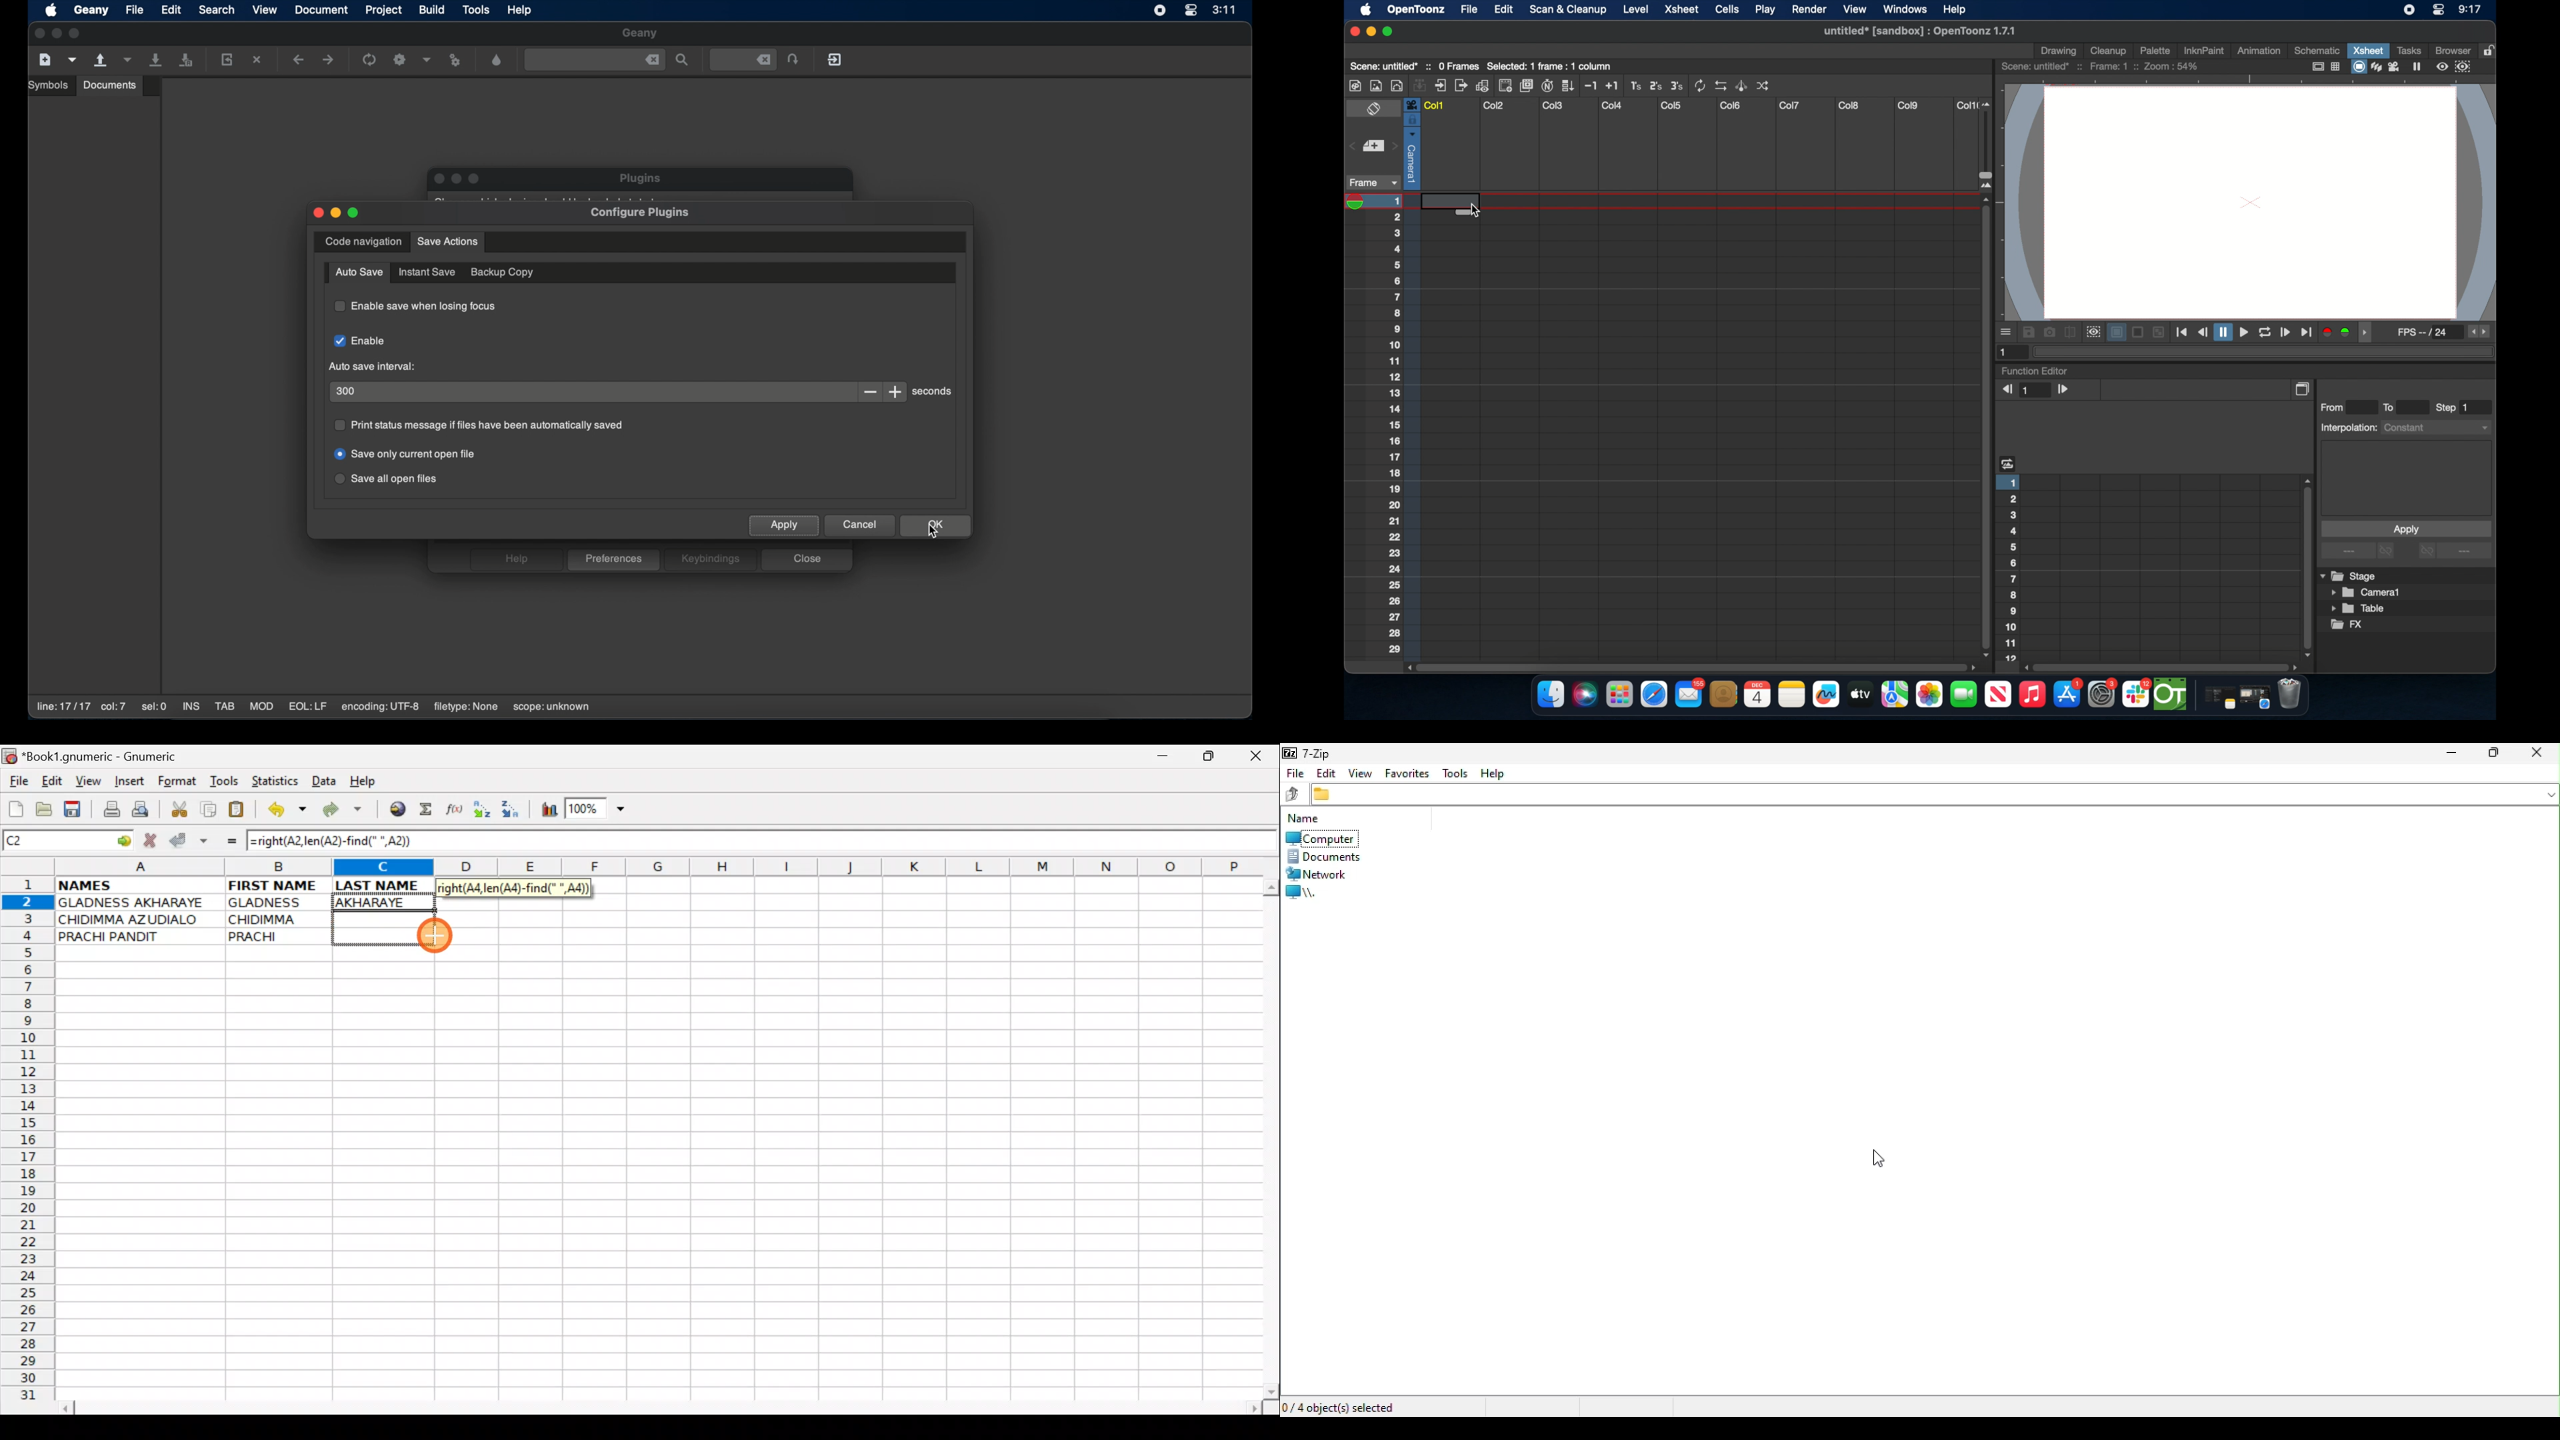 This screenshot has width=2576, height=1456. I want to click on preferences, so click(614, 560).